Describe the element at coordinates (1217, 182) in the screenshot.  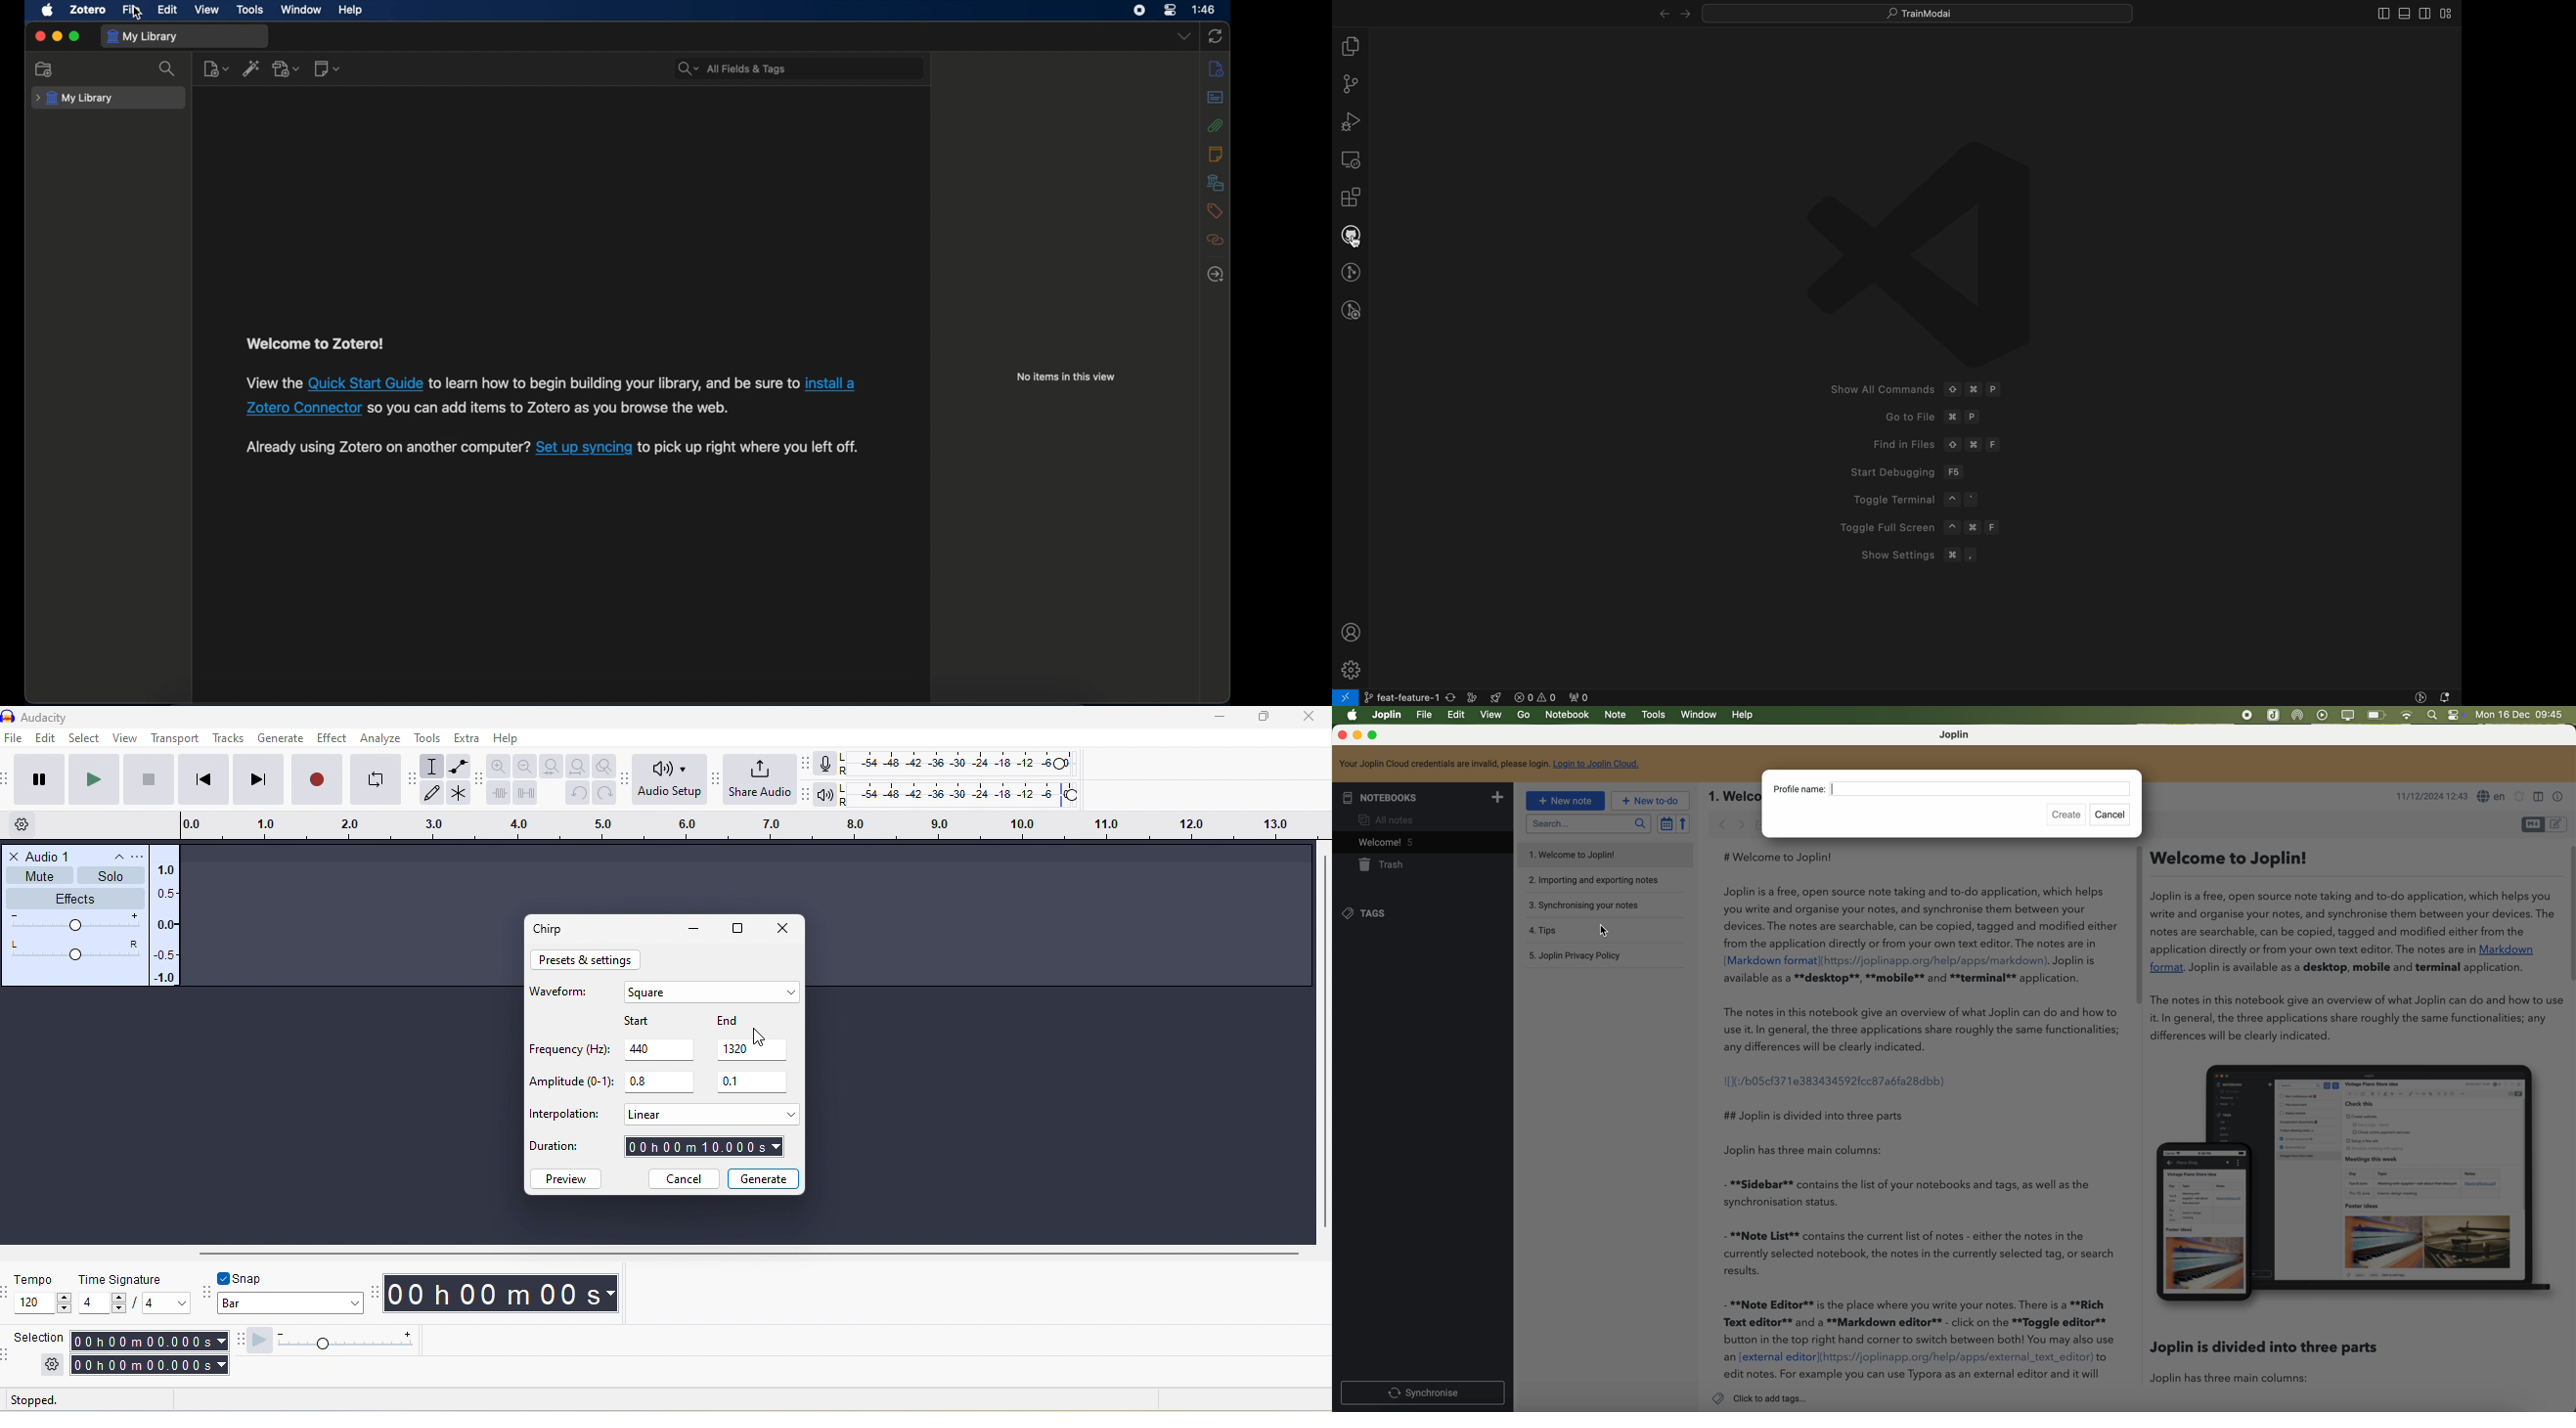
I see `libraries` at that location.